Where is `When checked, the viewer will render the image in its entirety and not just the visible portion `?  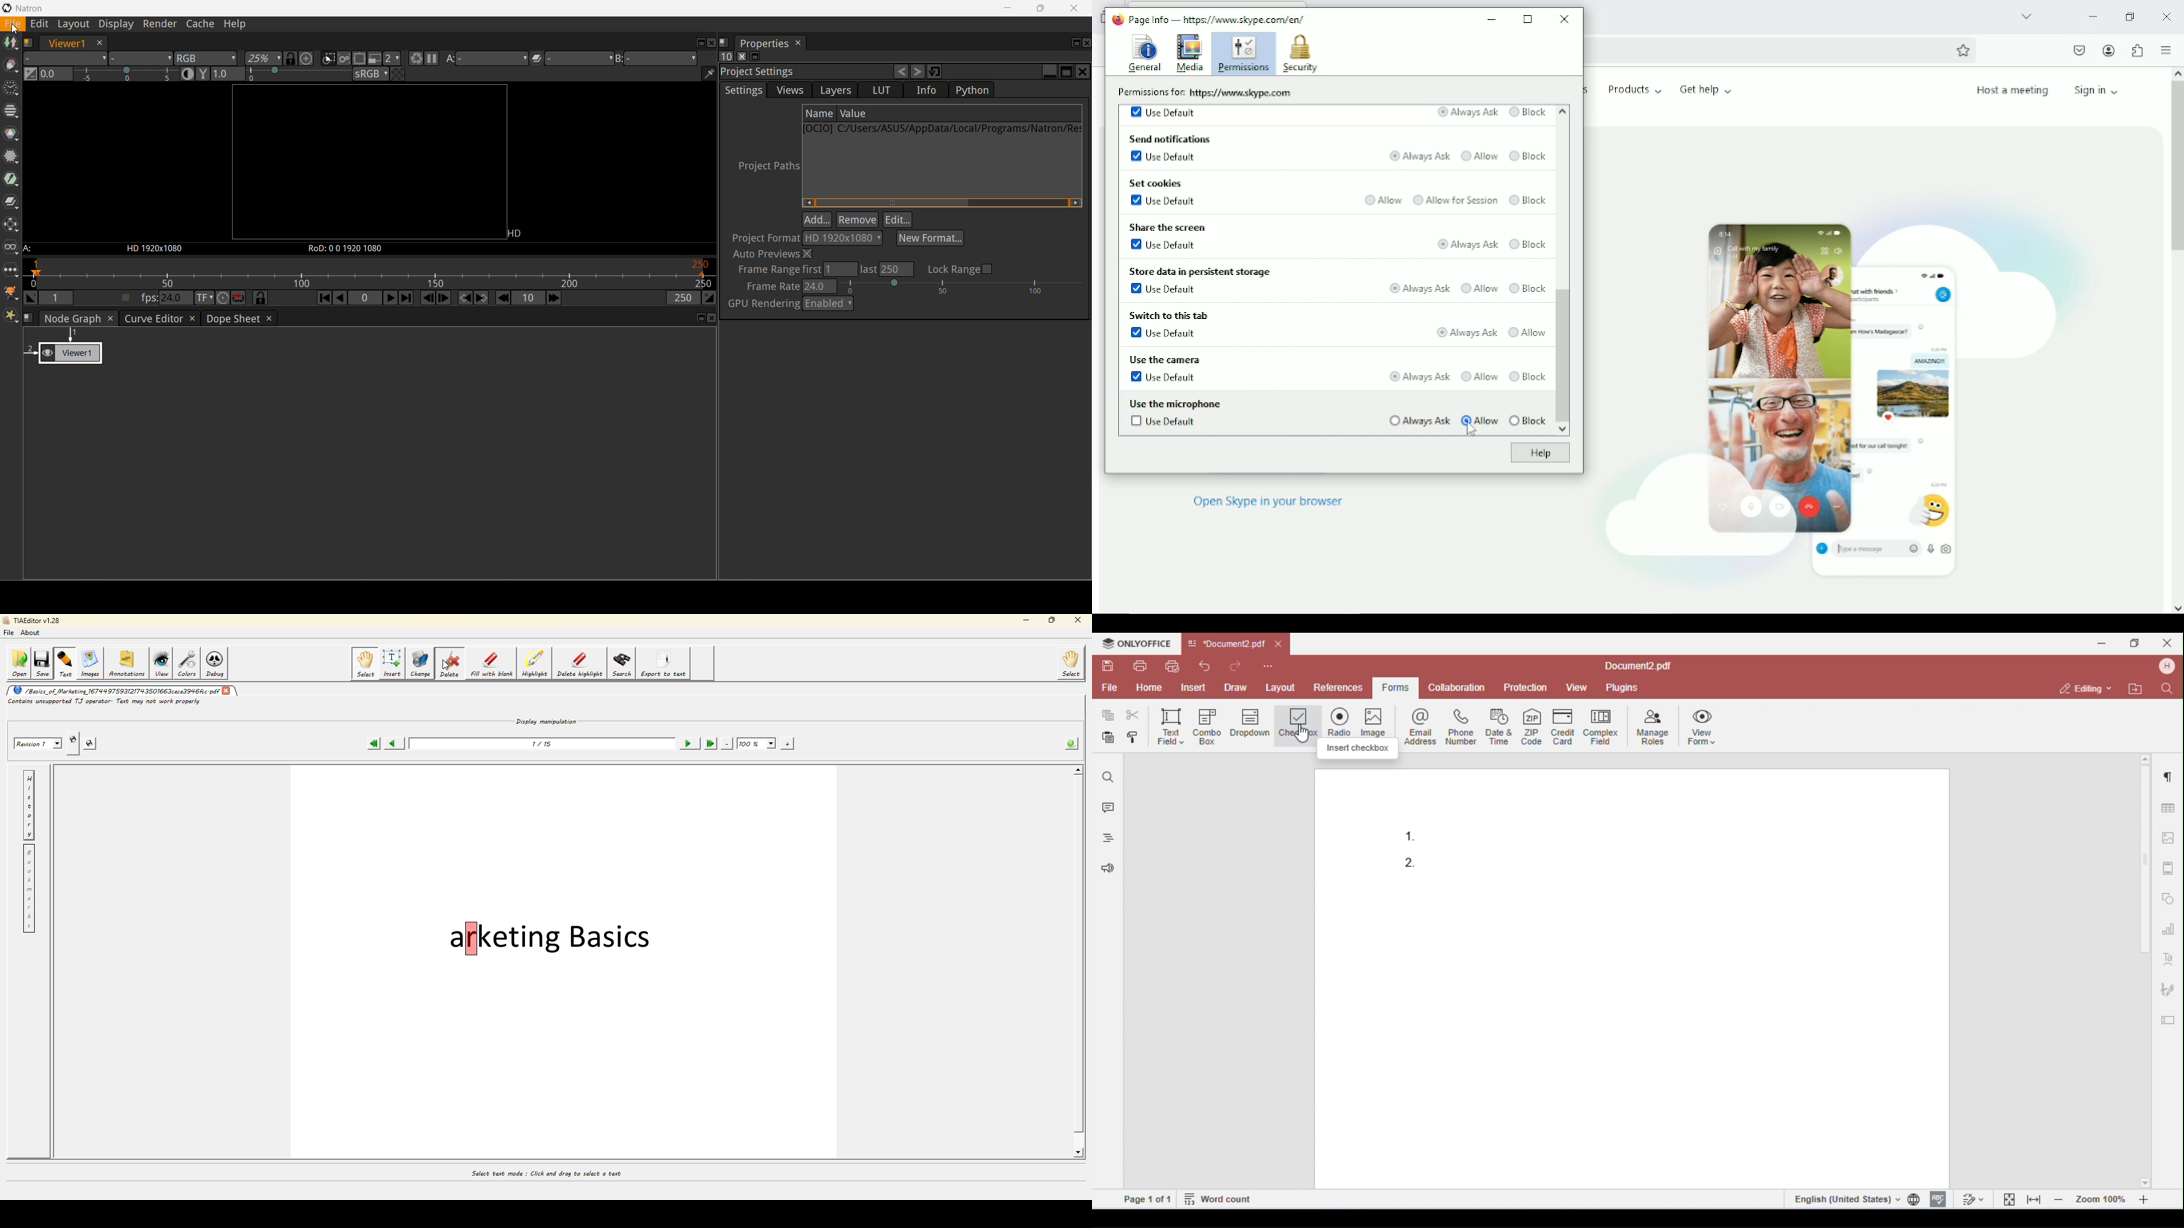 When checked, the viewer will render the image in its entirety and not just the visible portion  is located at coordinates (345, 59).